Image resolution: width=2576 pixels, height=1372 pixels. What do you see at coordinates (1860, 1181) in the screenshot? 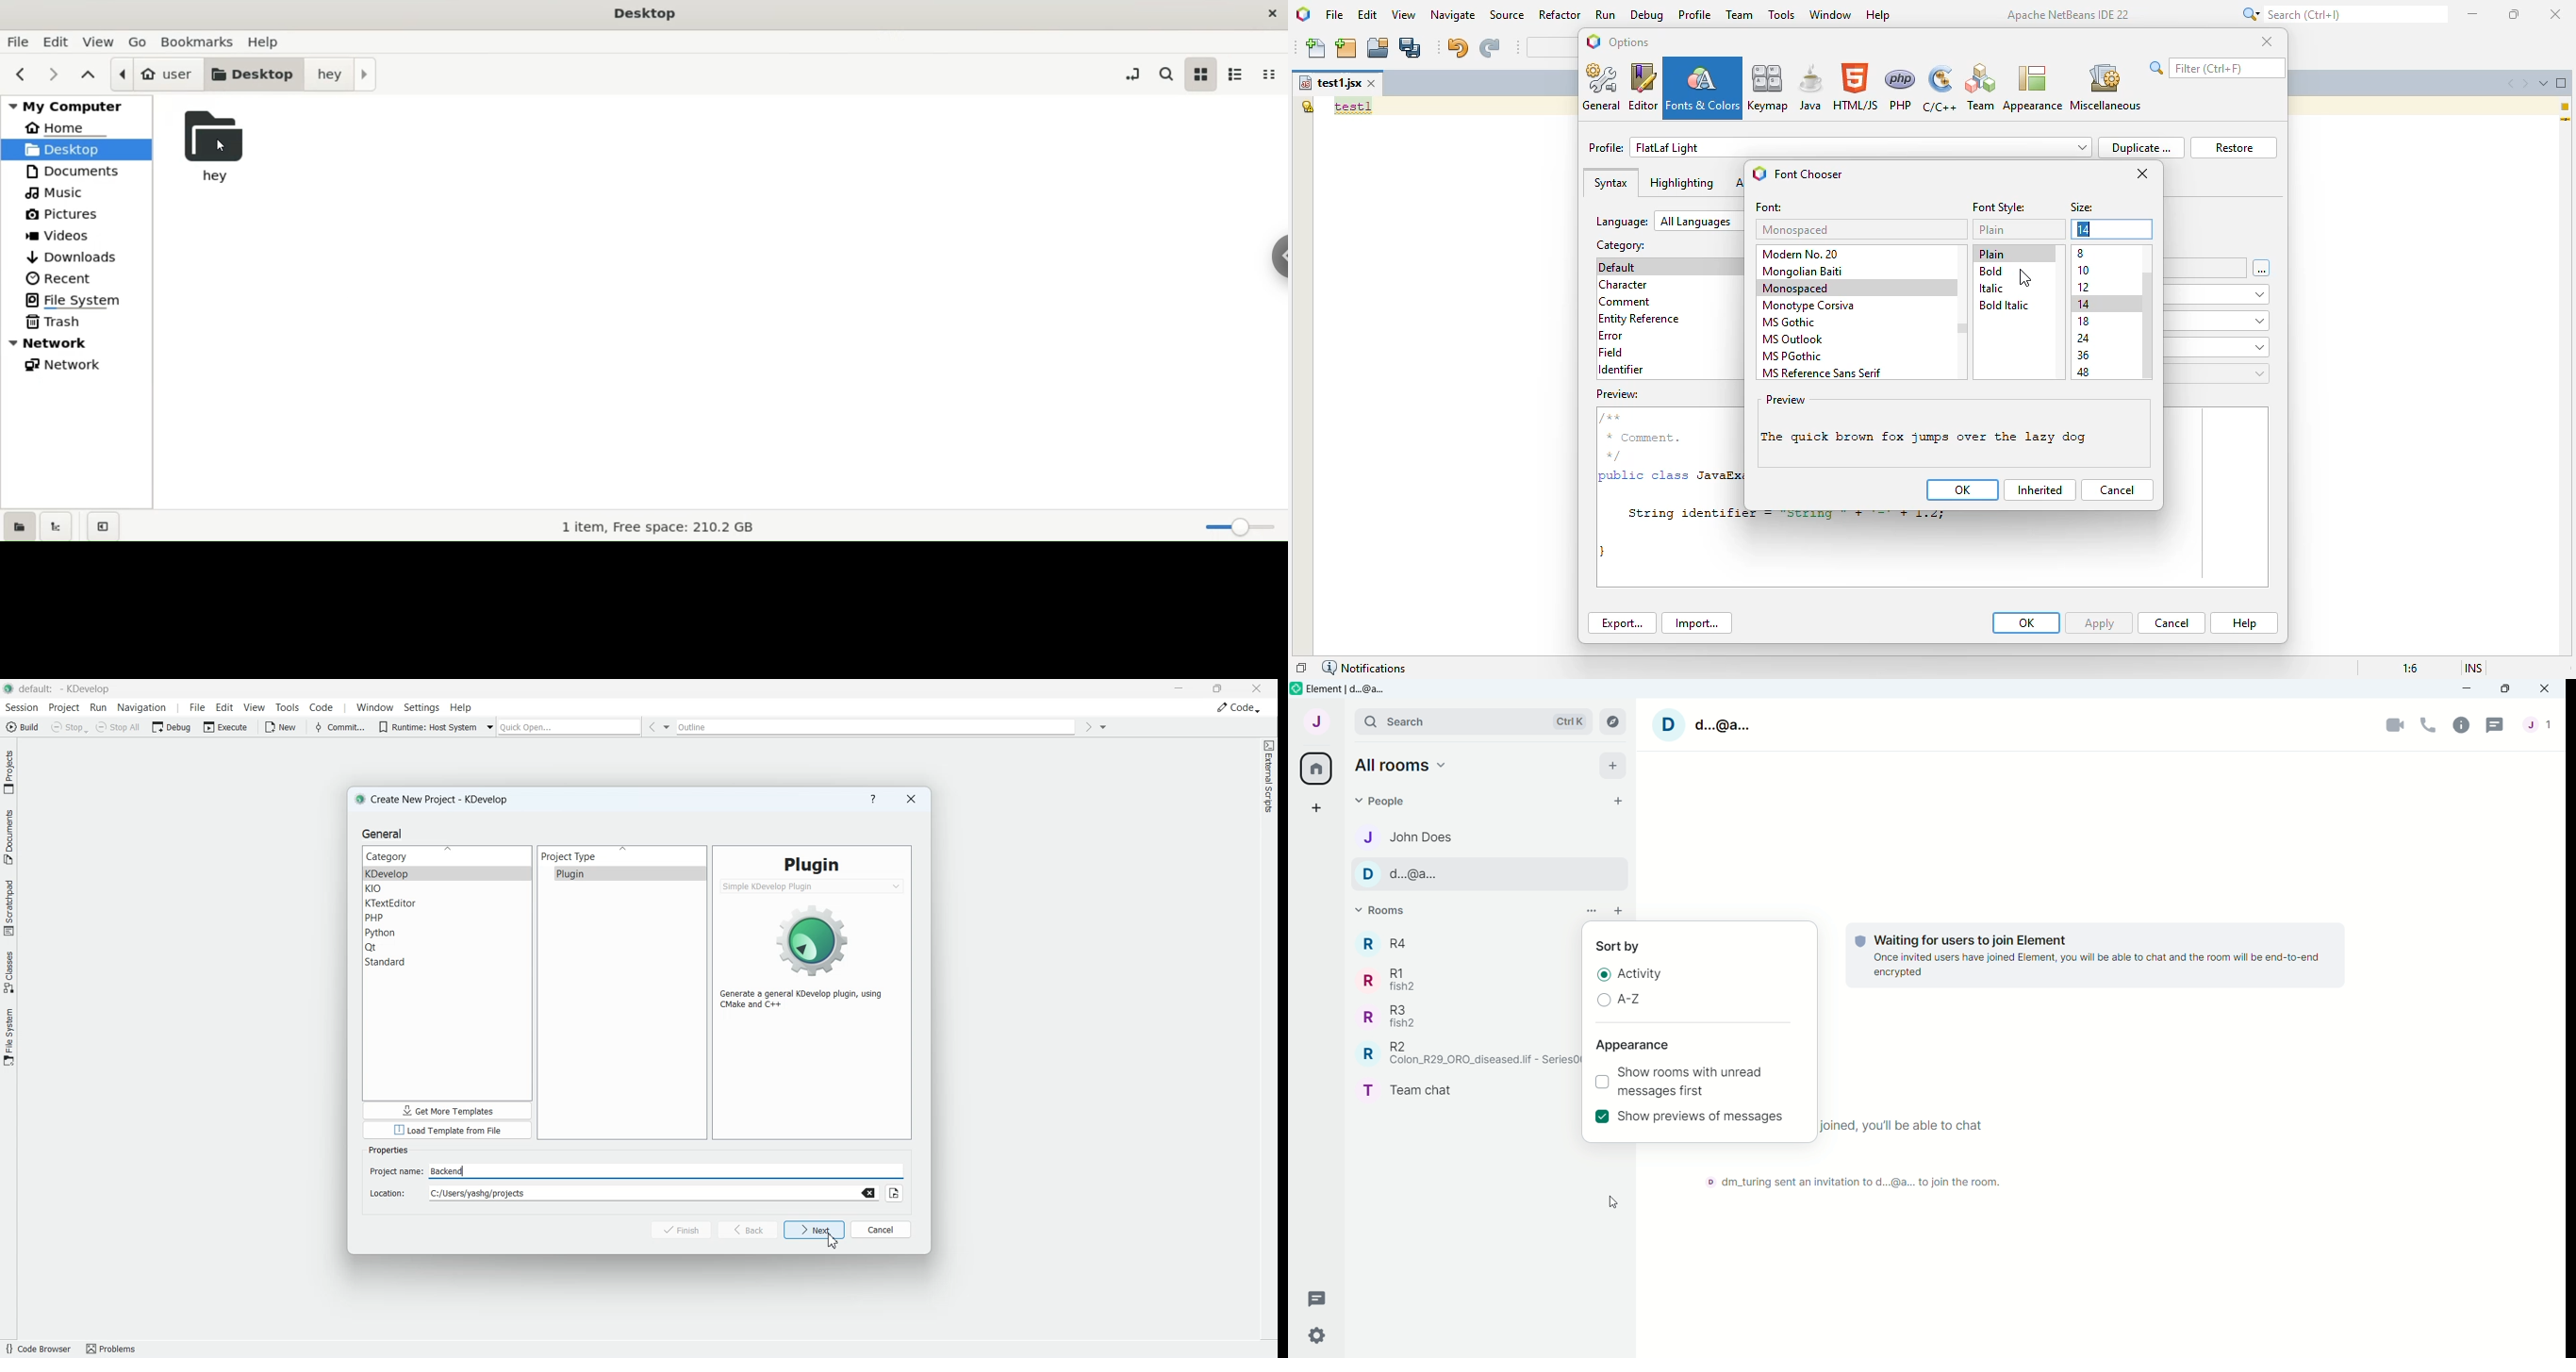
I see `D dm_turing sent an invitation to d...@a... to join the room.` at bounding box center [1860, 1181].